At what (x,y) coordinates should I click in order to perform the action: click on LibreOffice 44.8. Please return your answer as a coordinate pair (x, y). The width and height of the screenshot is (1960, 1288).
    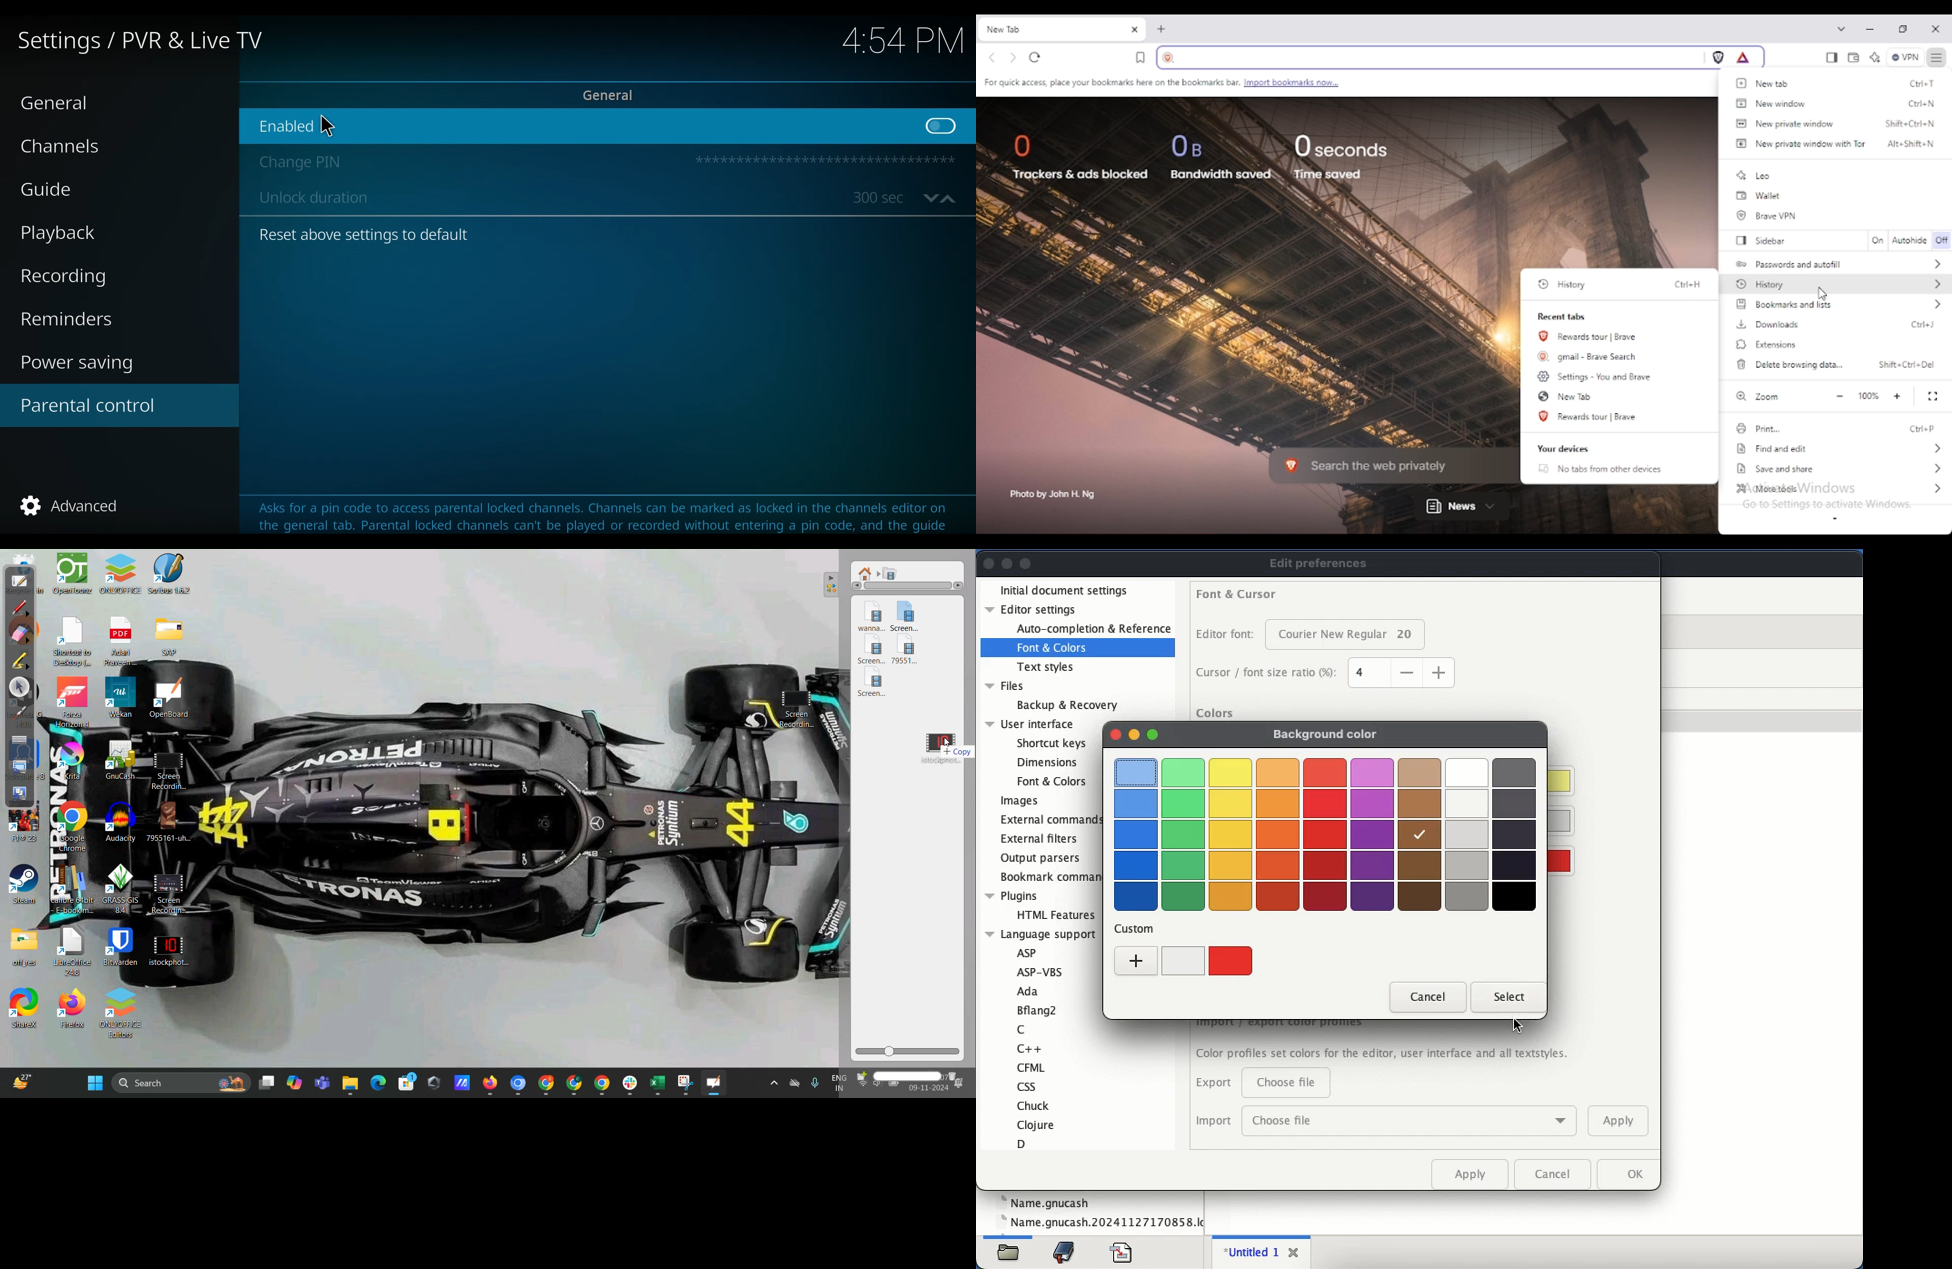
    Looking at the image, I should click on (76, 954).